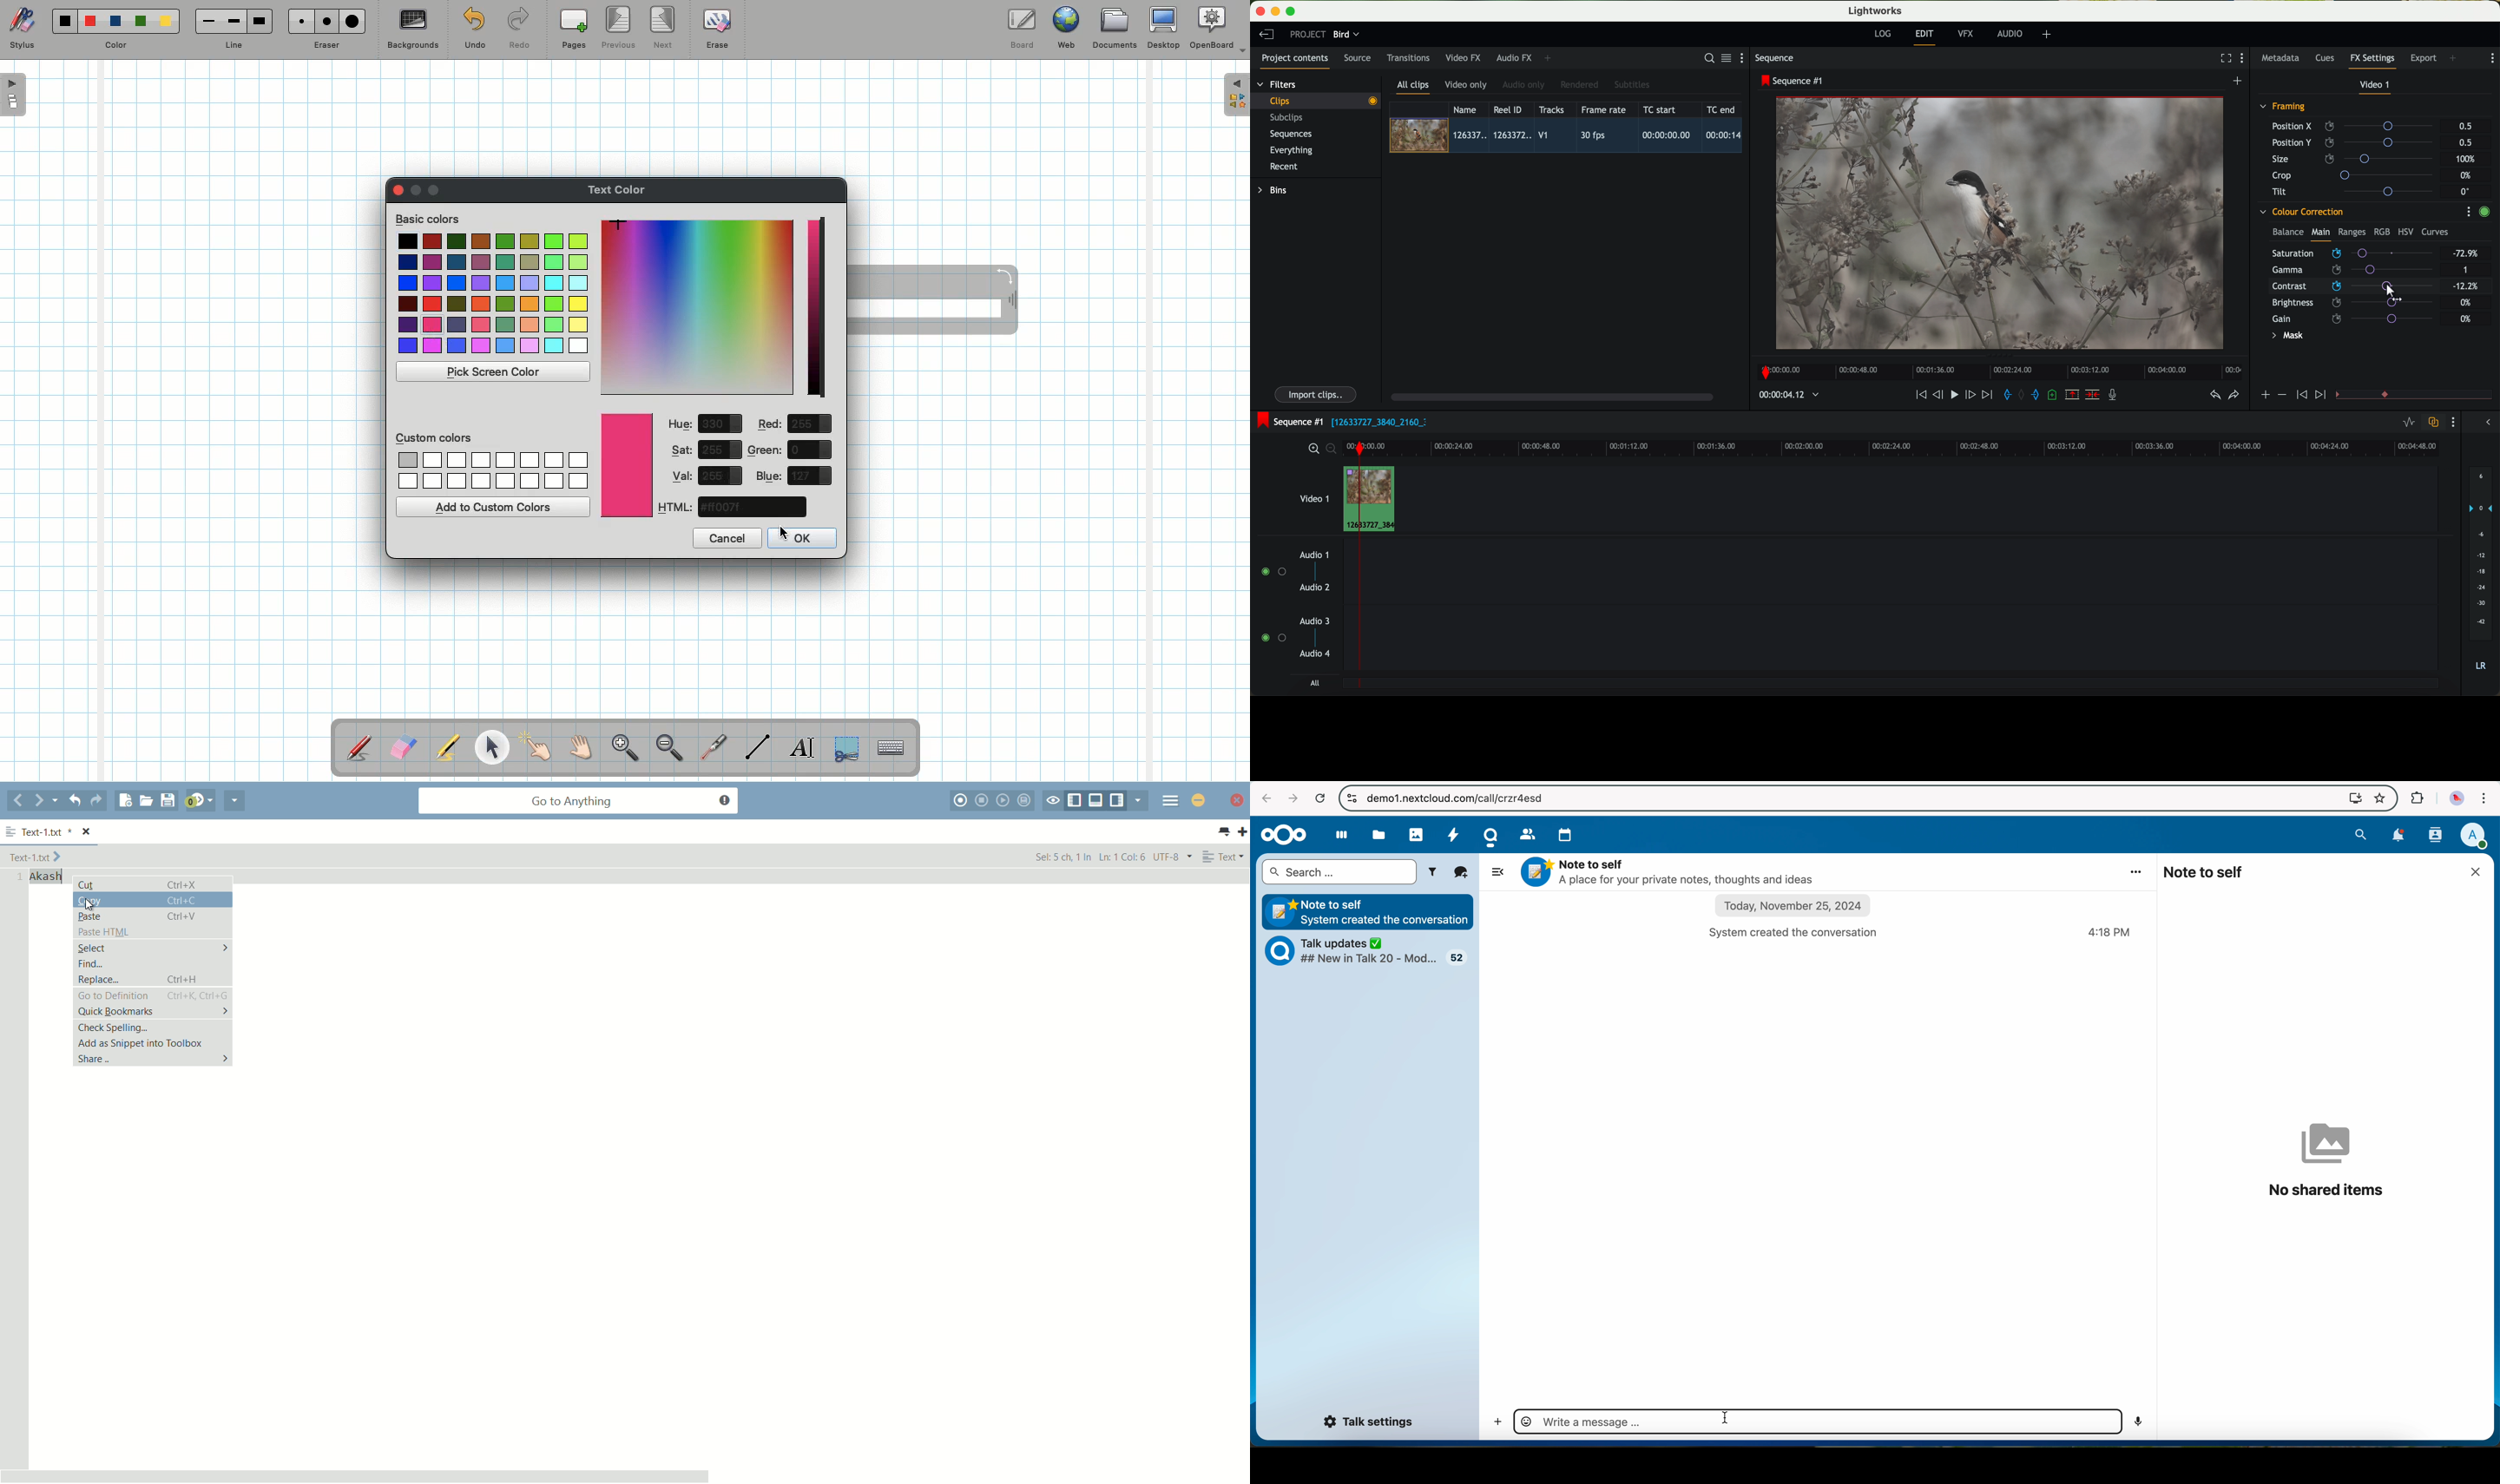 This screenshot has height=1484, width=2520. I want to click on icon, so click(2322, 396).